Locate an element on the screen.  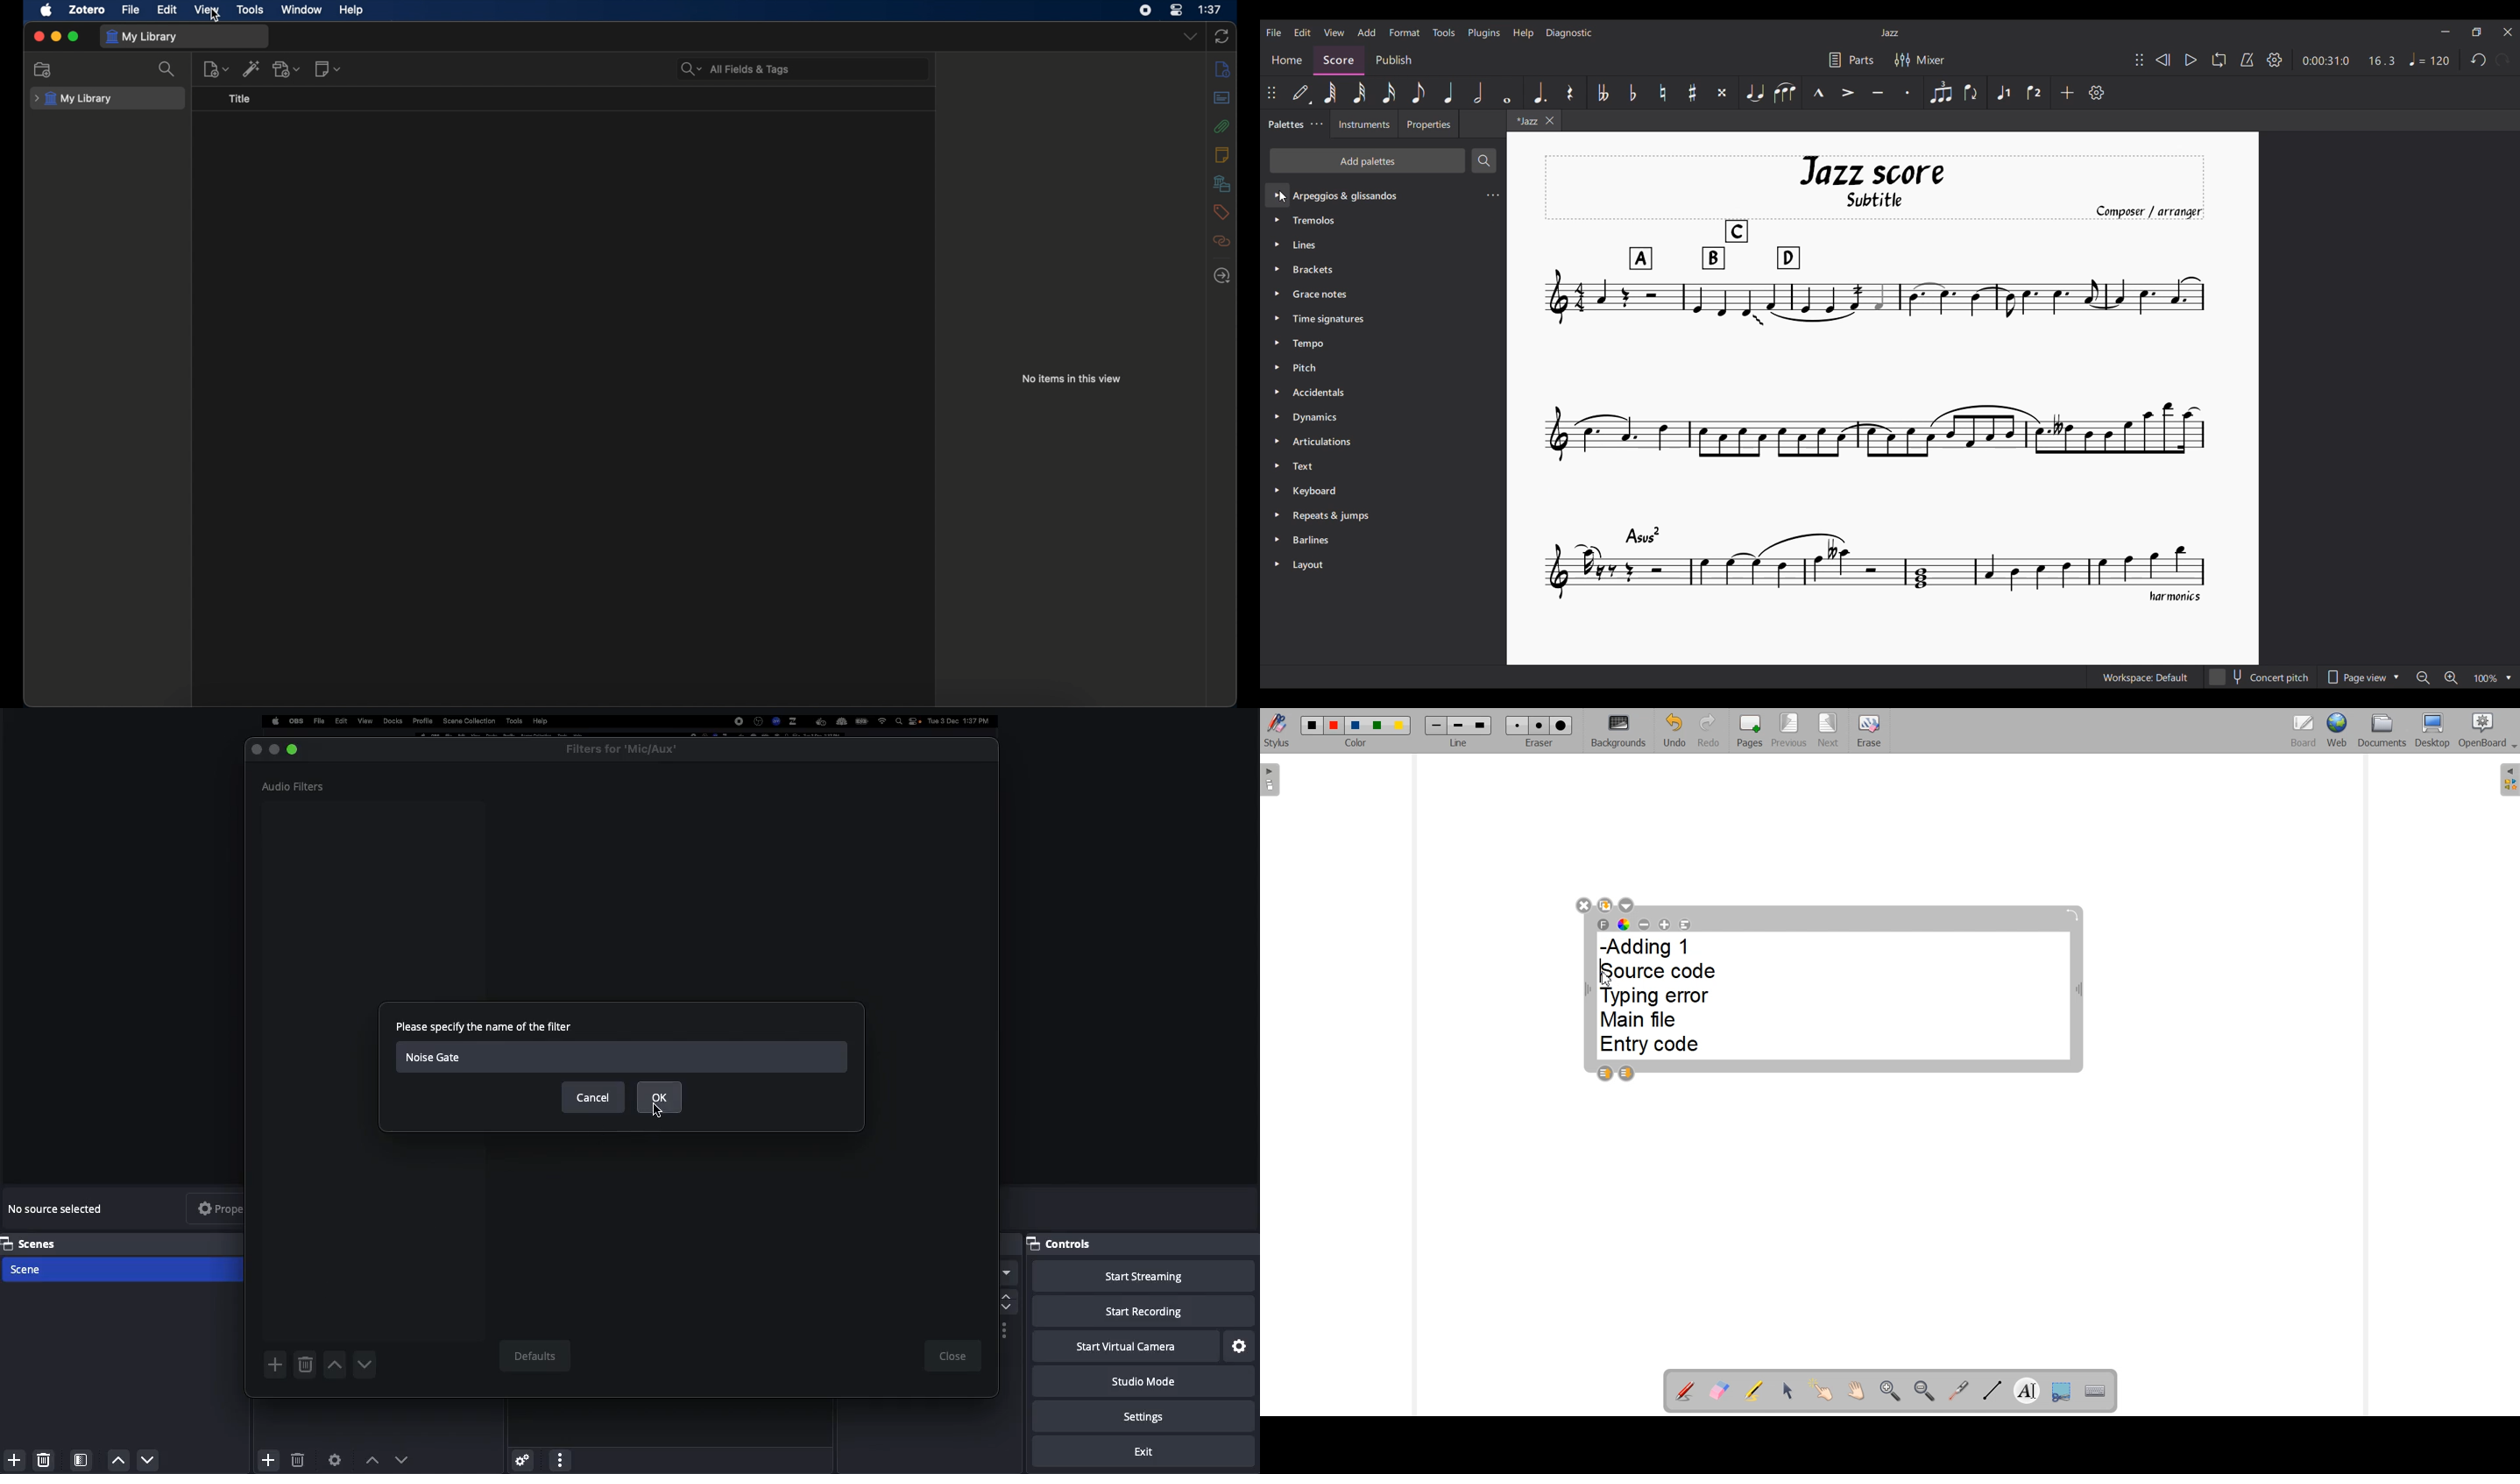
Minimize is located at coordinates (2445, 32).